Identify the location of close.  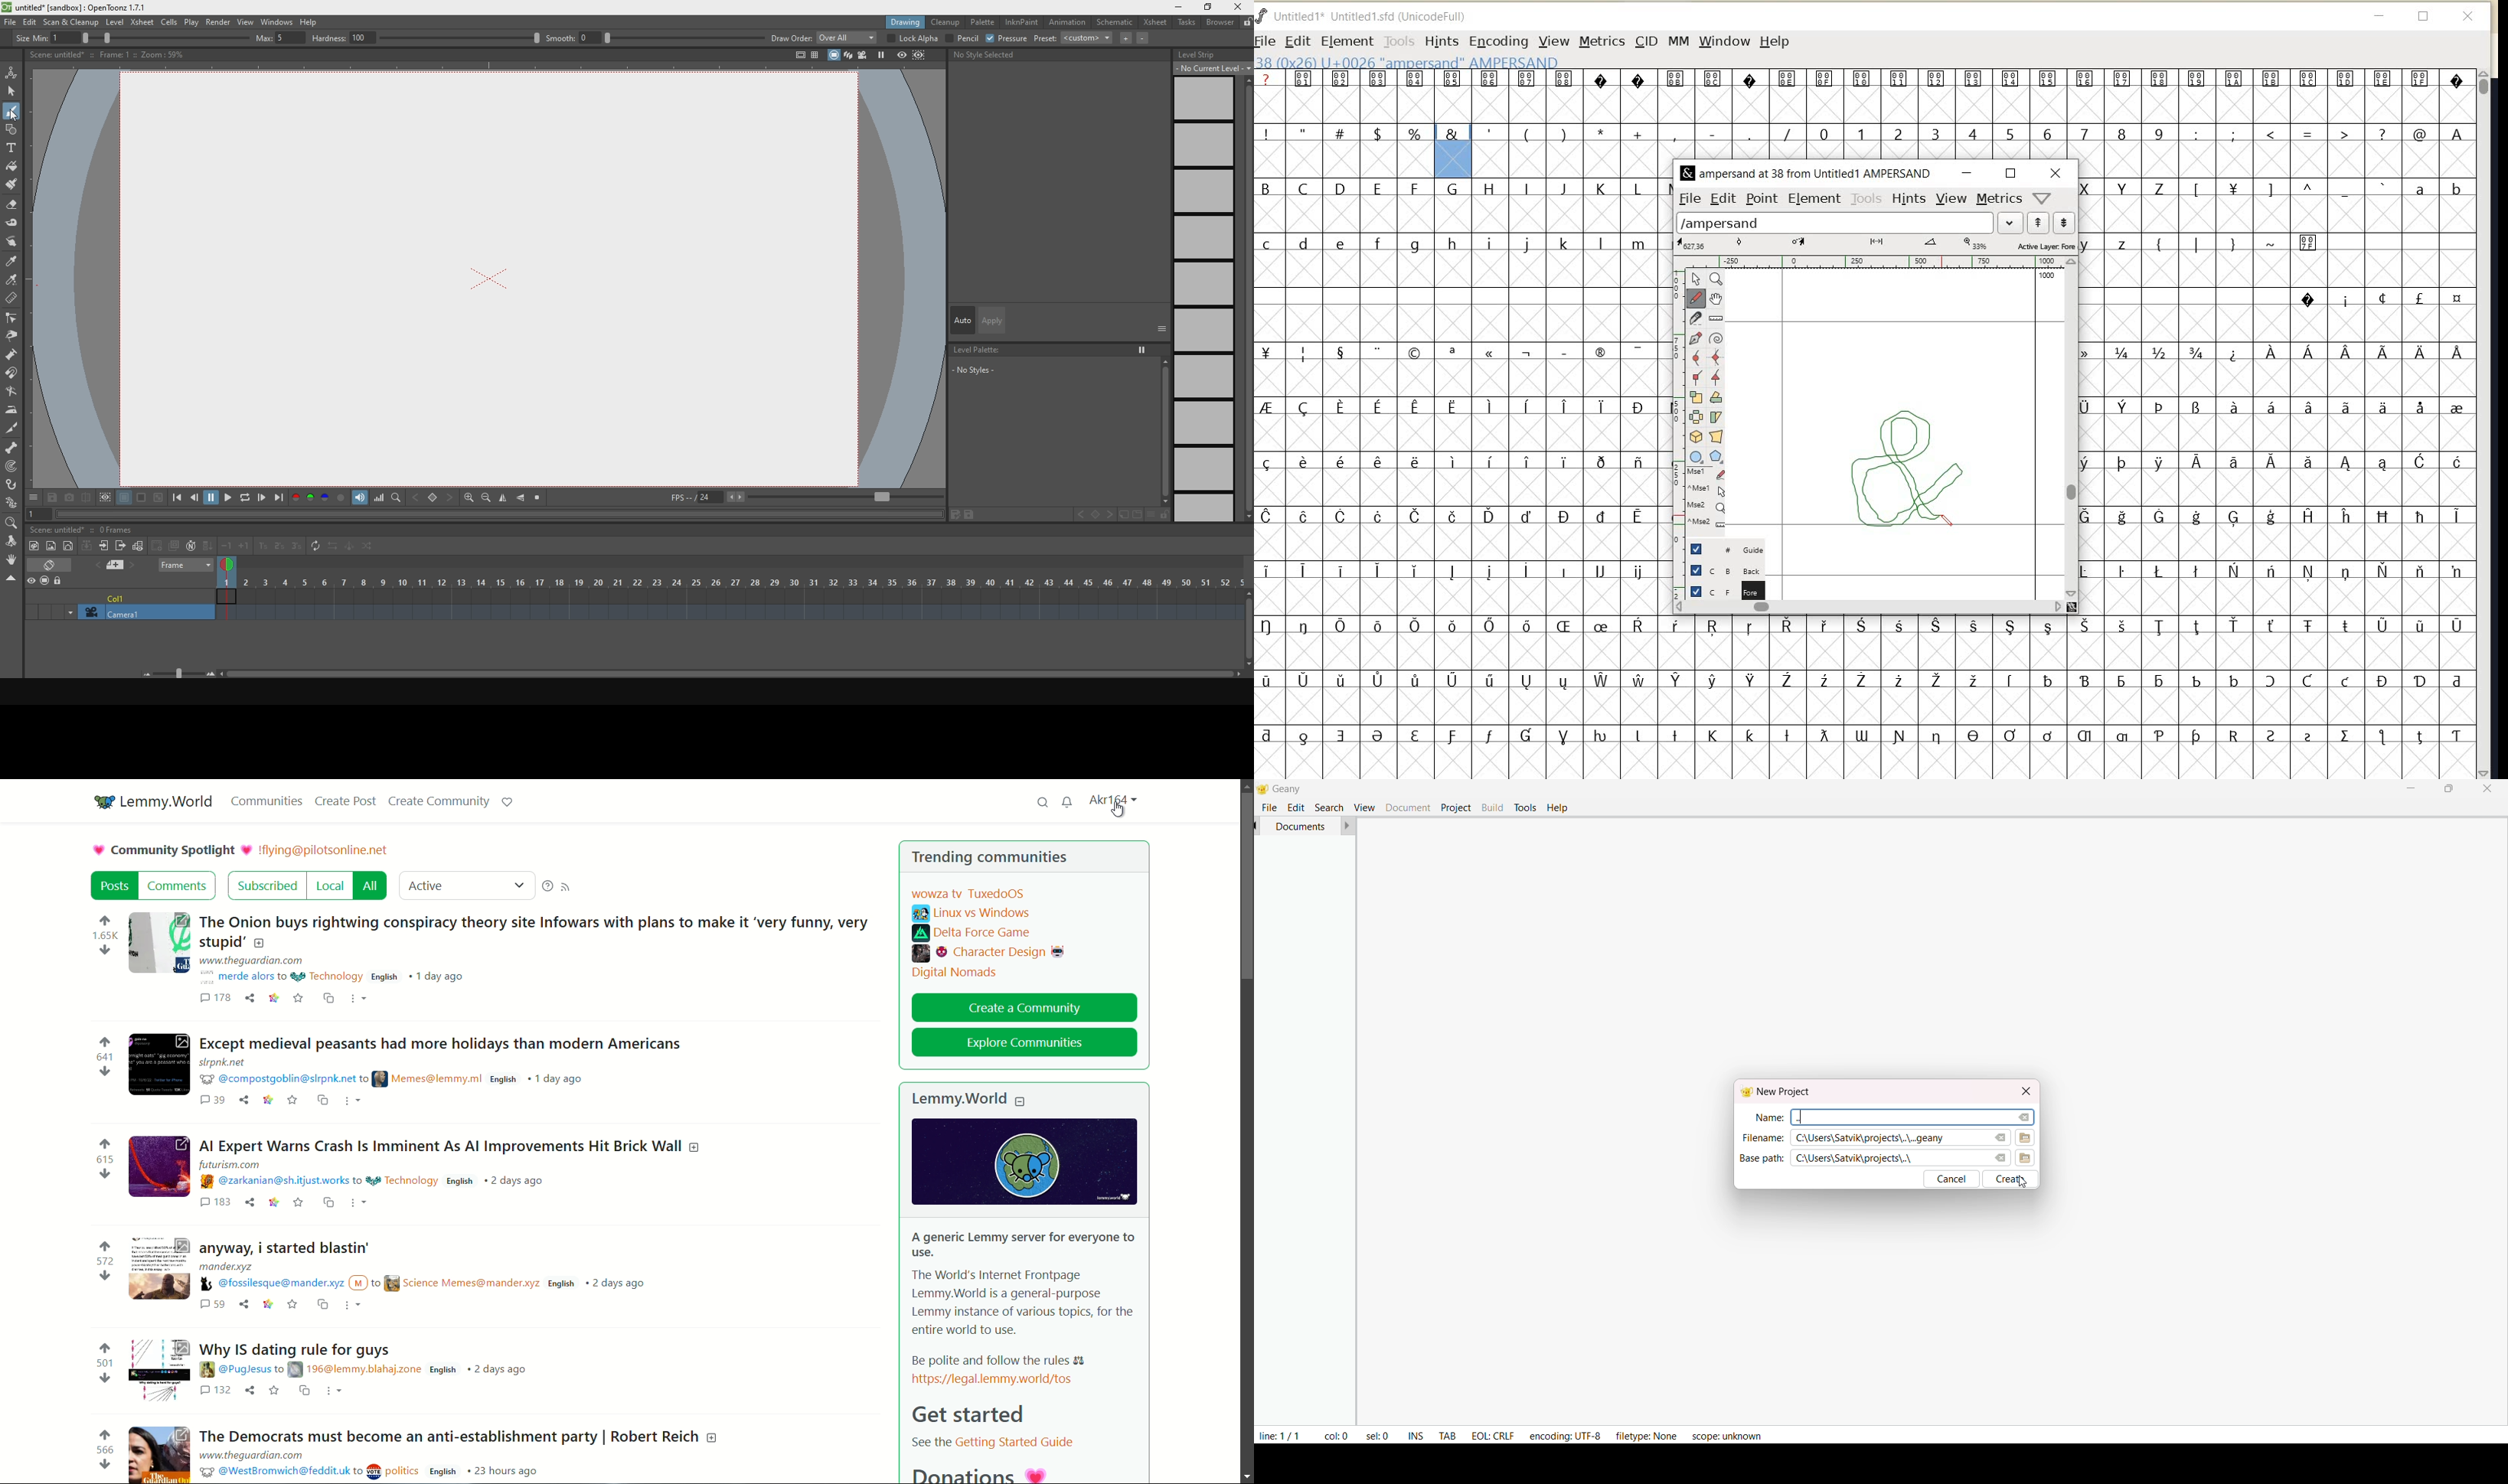
(1238, 7).